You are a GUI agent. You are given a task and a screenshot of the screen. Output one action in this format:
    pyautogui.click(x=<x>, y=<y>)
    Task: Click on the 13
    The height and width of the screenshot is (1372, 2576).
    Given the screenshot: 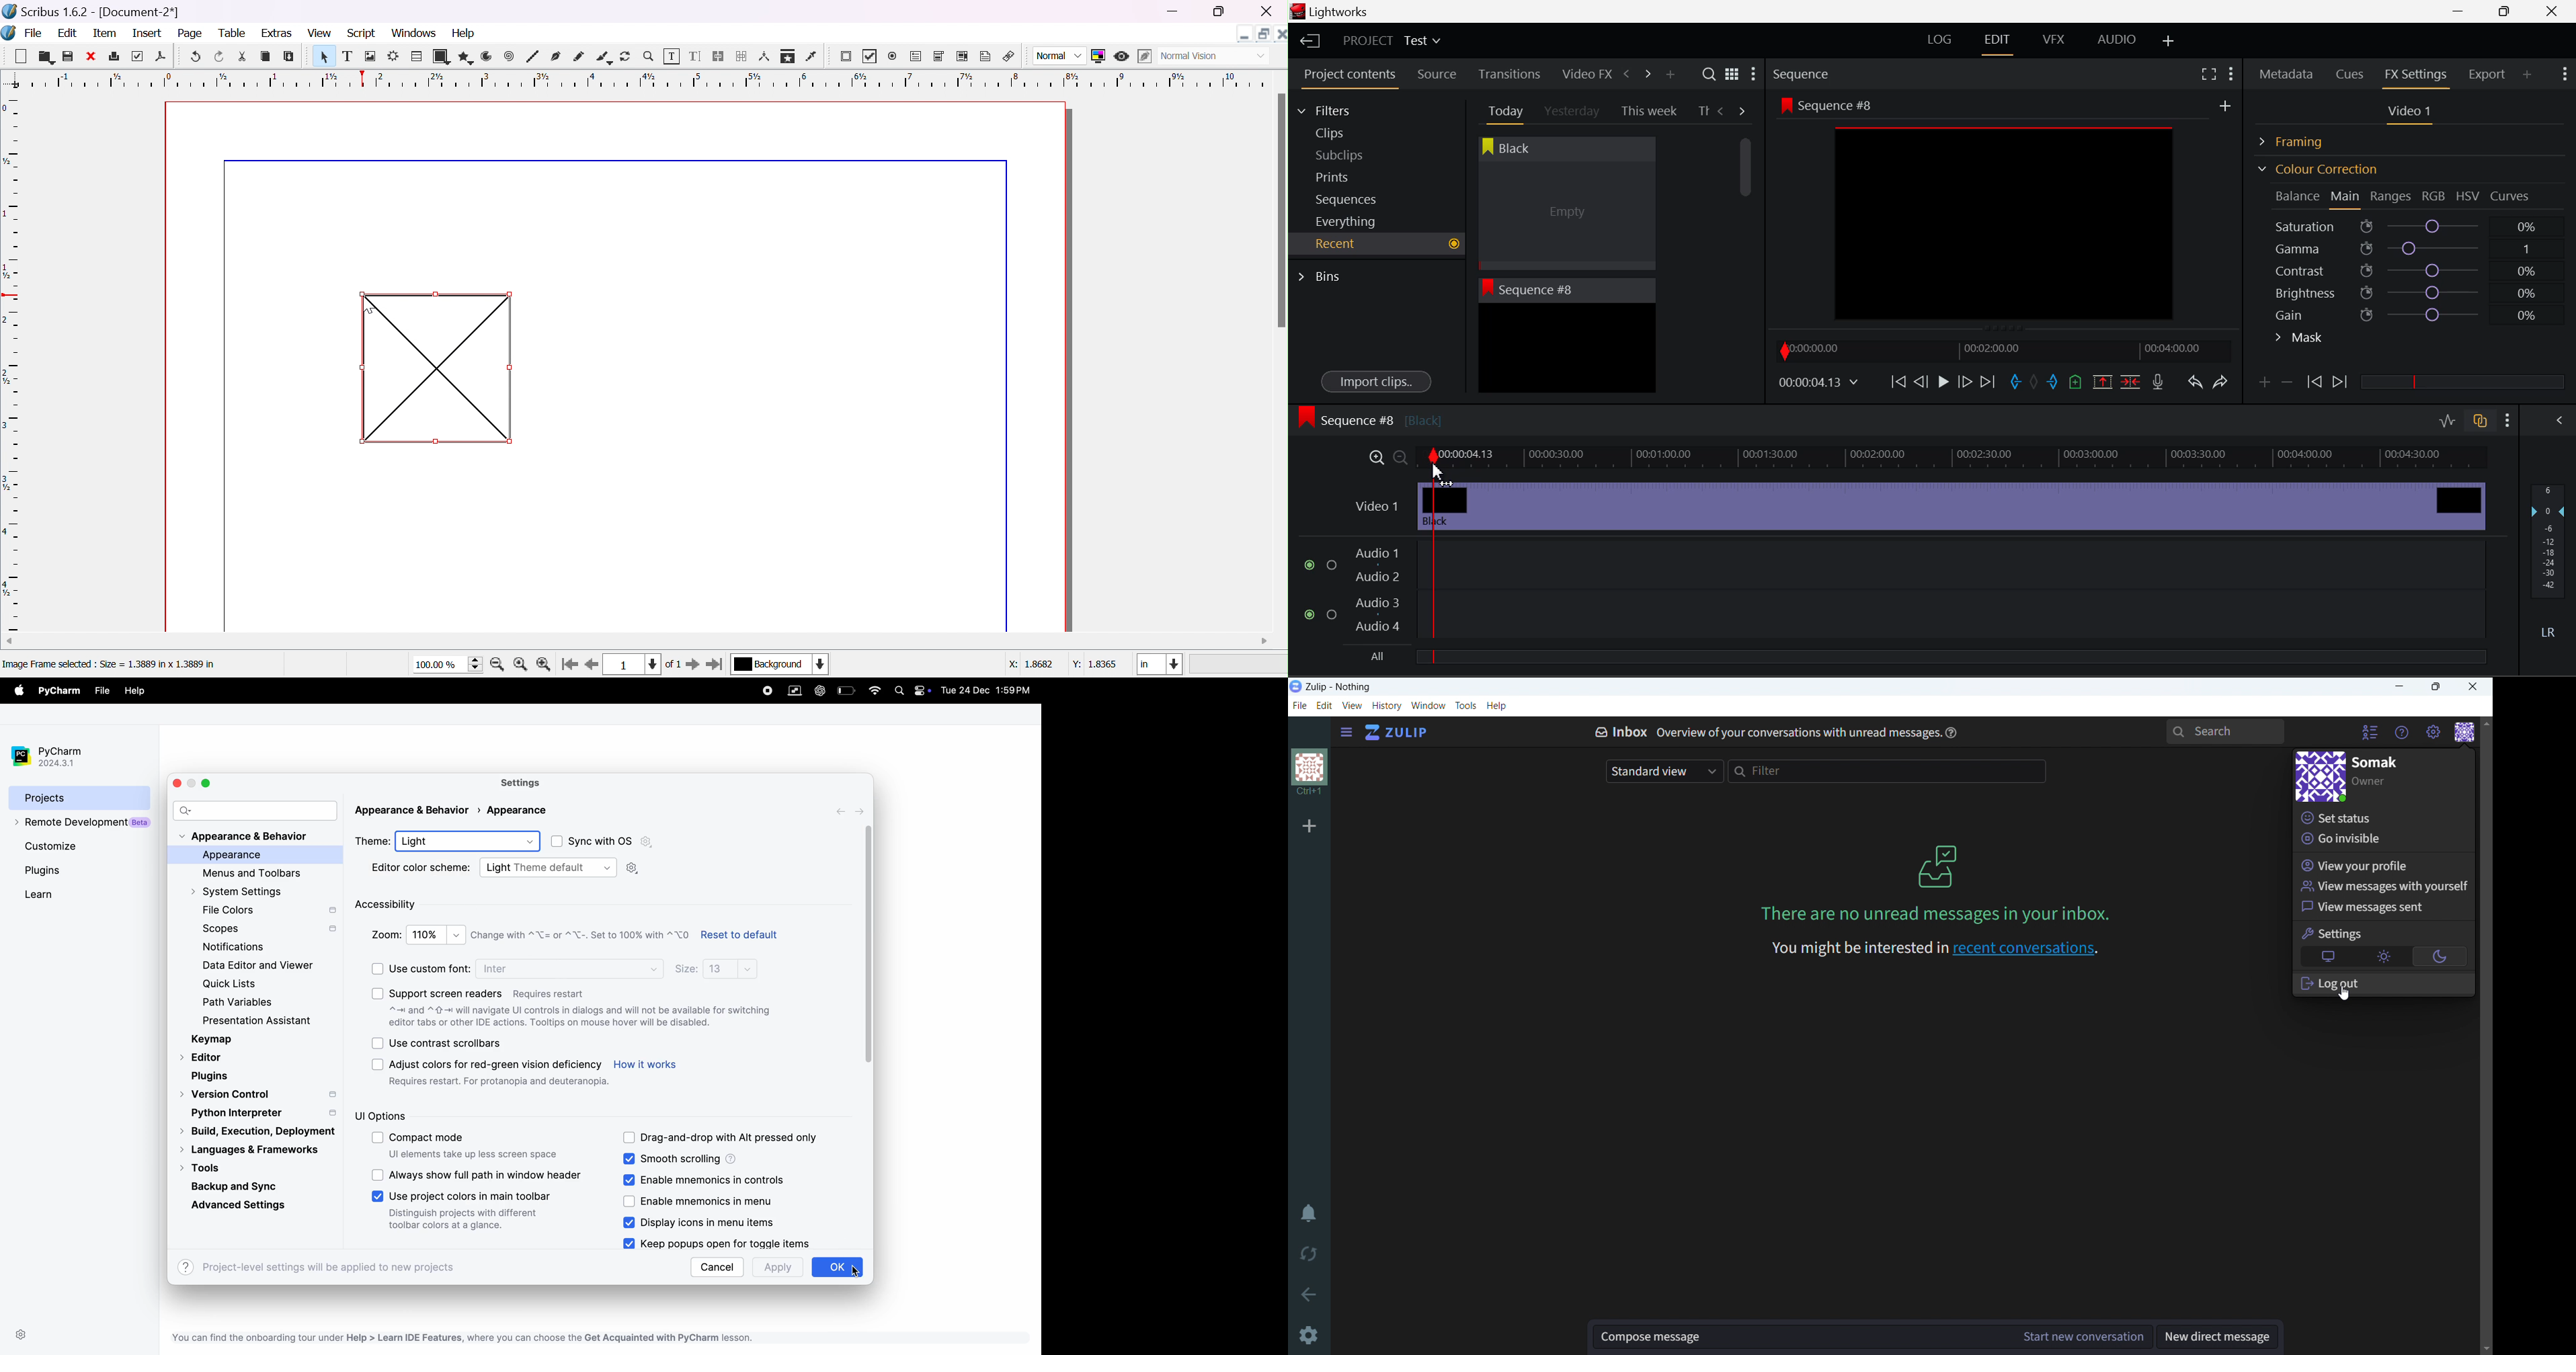 What is the action you would take?
    pyautogui.click(x=735, y=969)
    